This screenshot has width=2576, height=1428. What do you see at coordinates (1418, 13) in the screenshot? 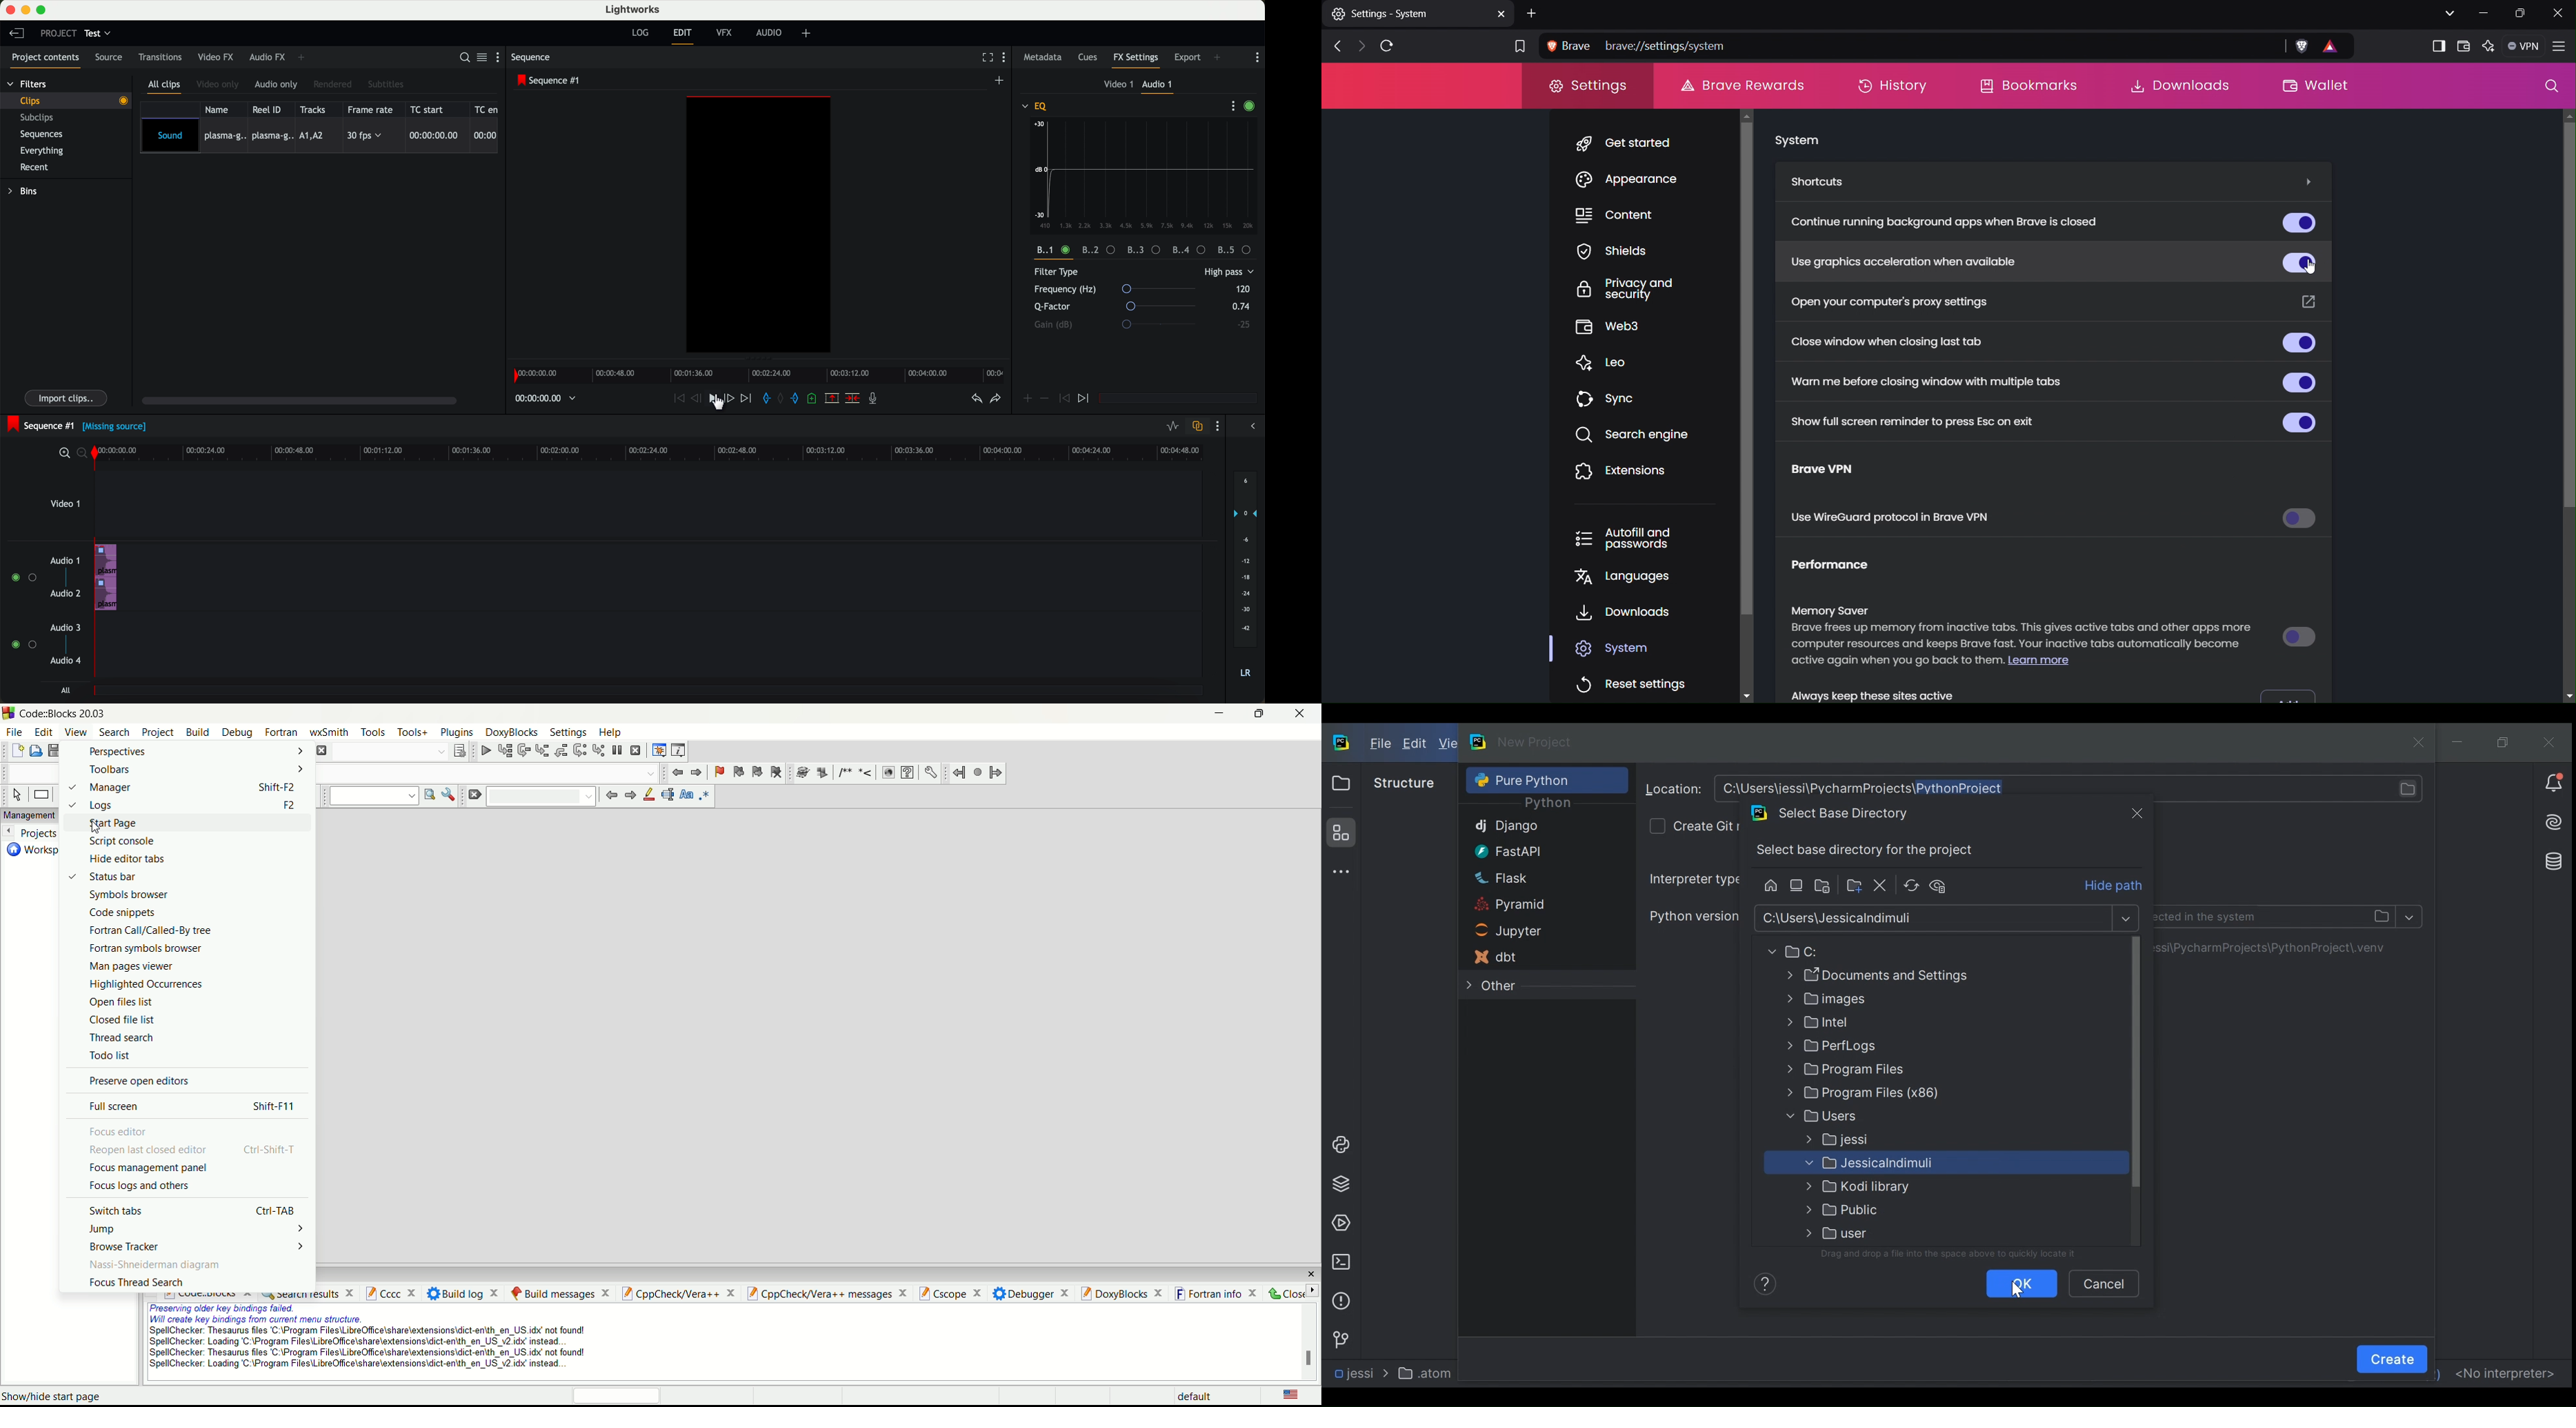
I see `New Tab` at bounding box center [1418, 13].